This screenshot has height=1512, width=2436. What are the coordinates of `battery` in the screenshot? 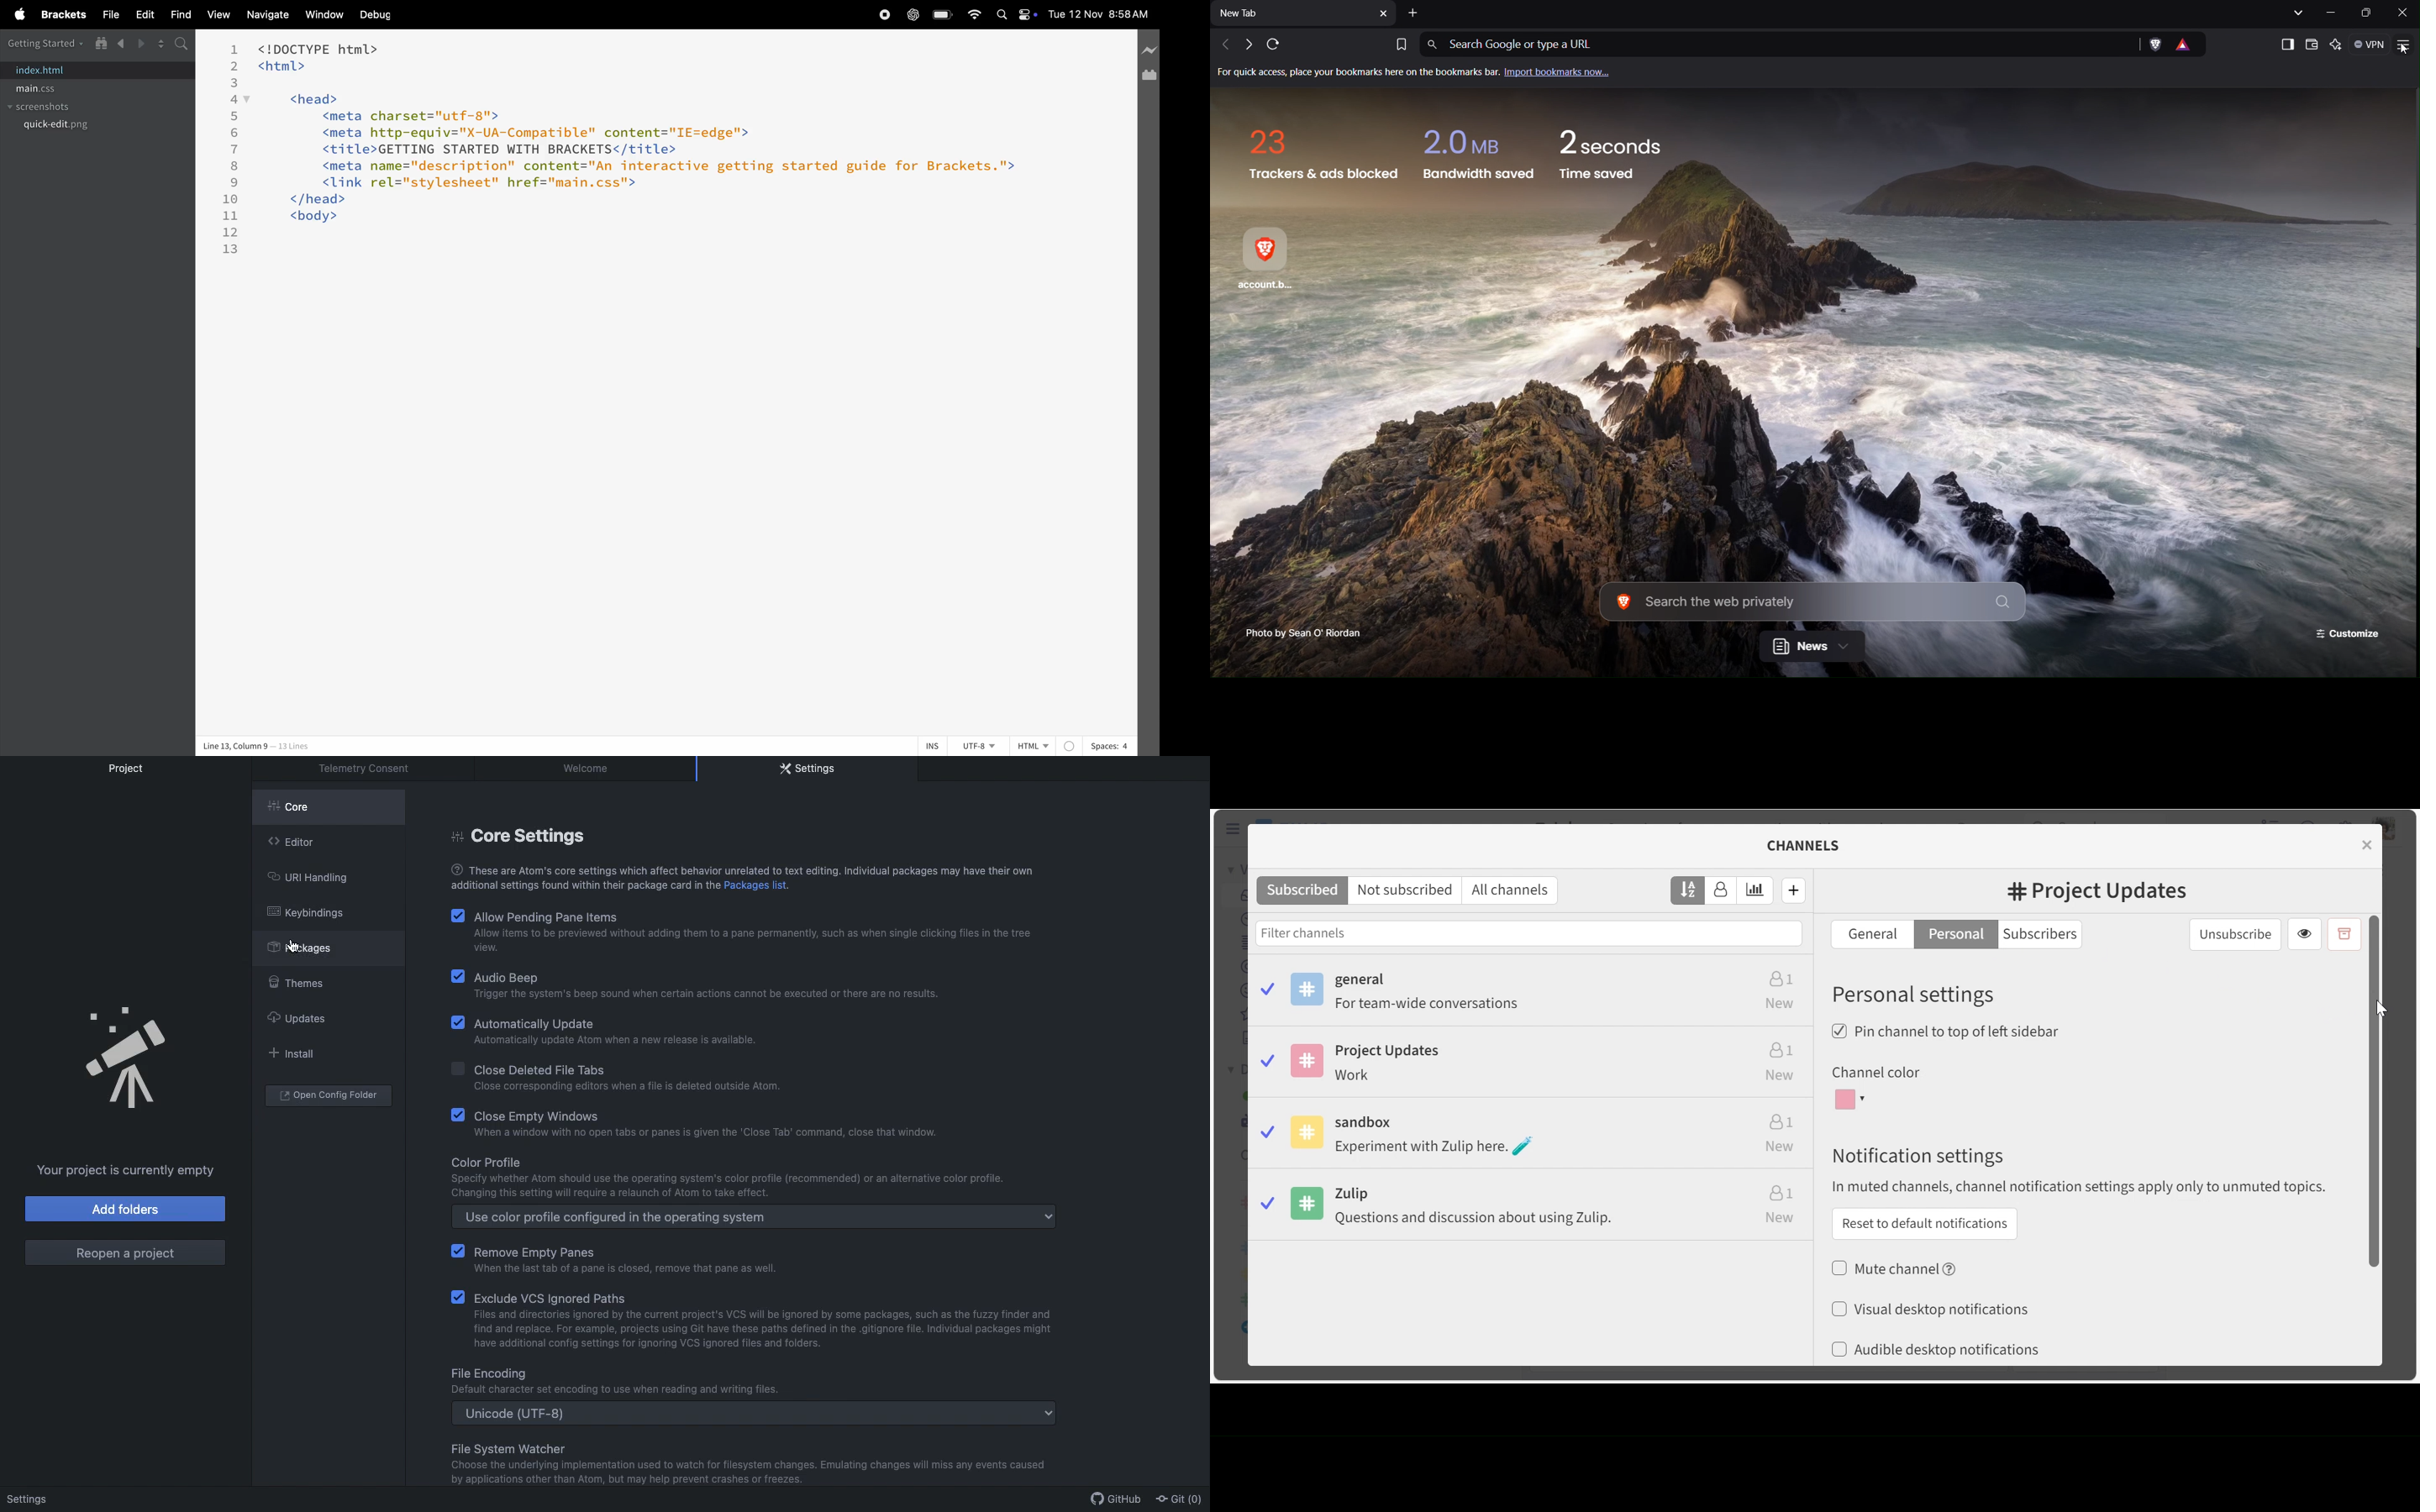 It's located at (940, 15).